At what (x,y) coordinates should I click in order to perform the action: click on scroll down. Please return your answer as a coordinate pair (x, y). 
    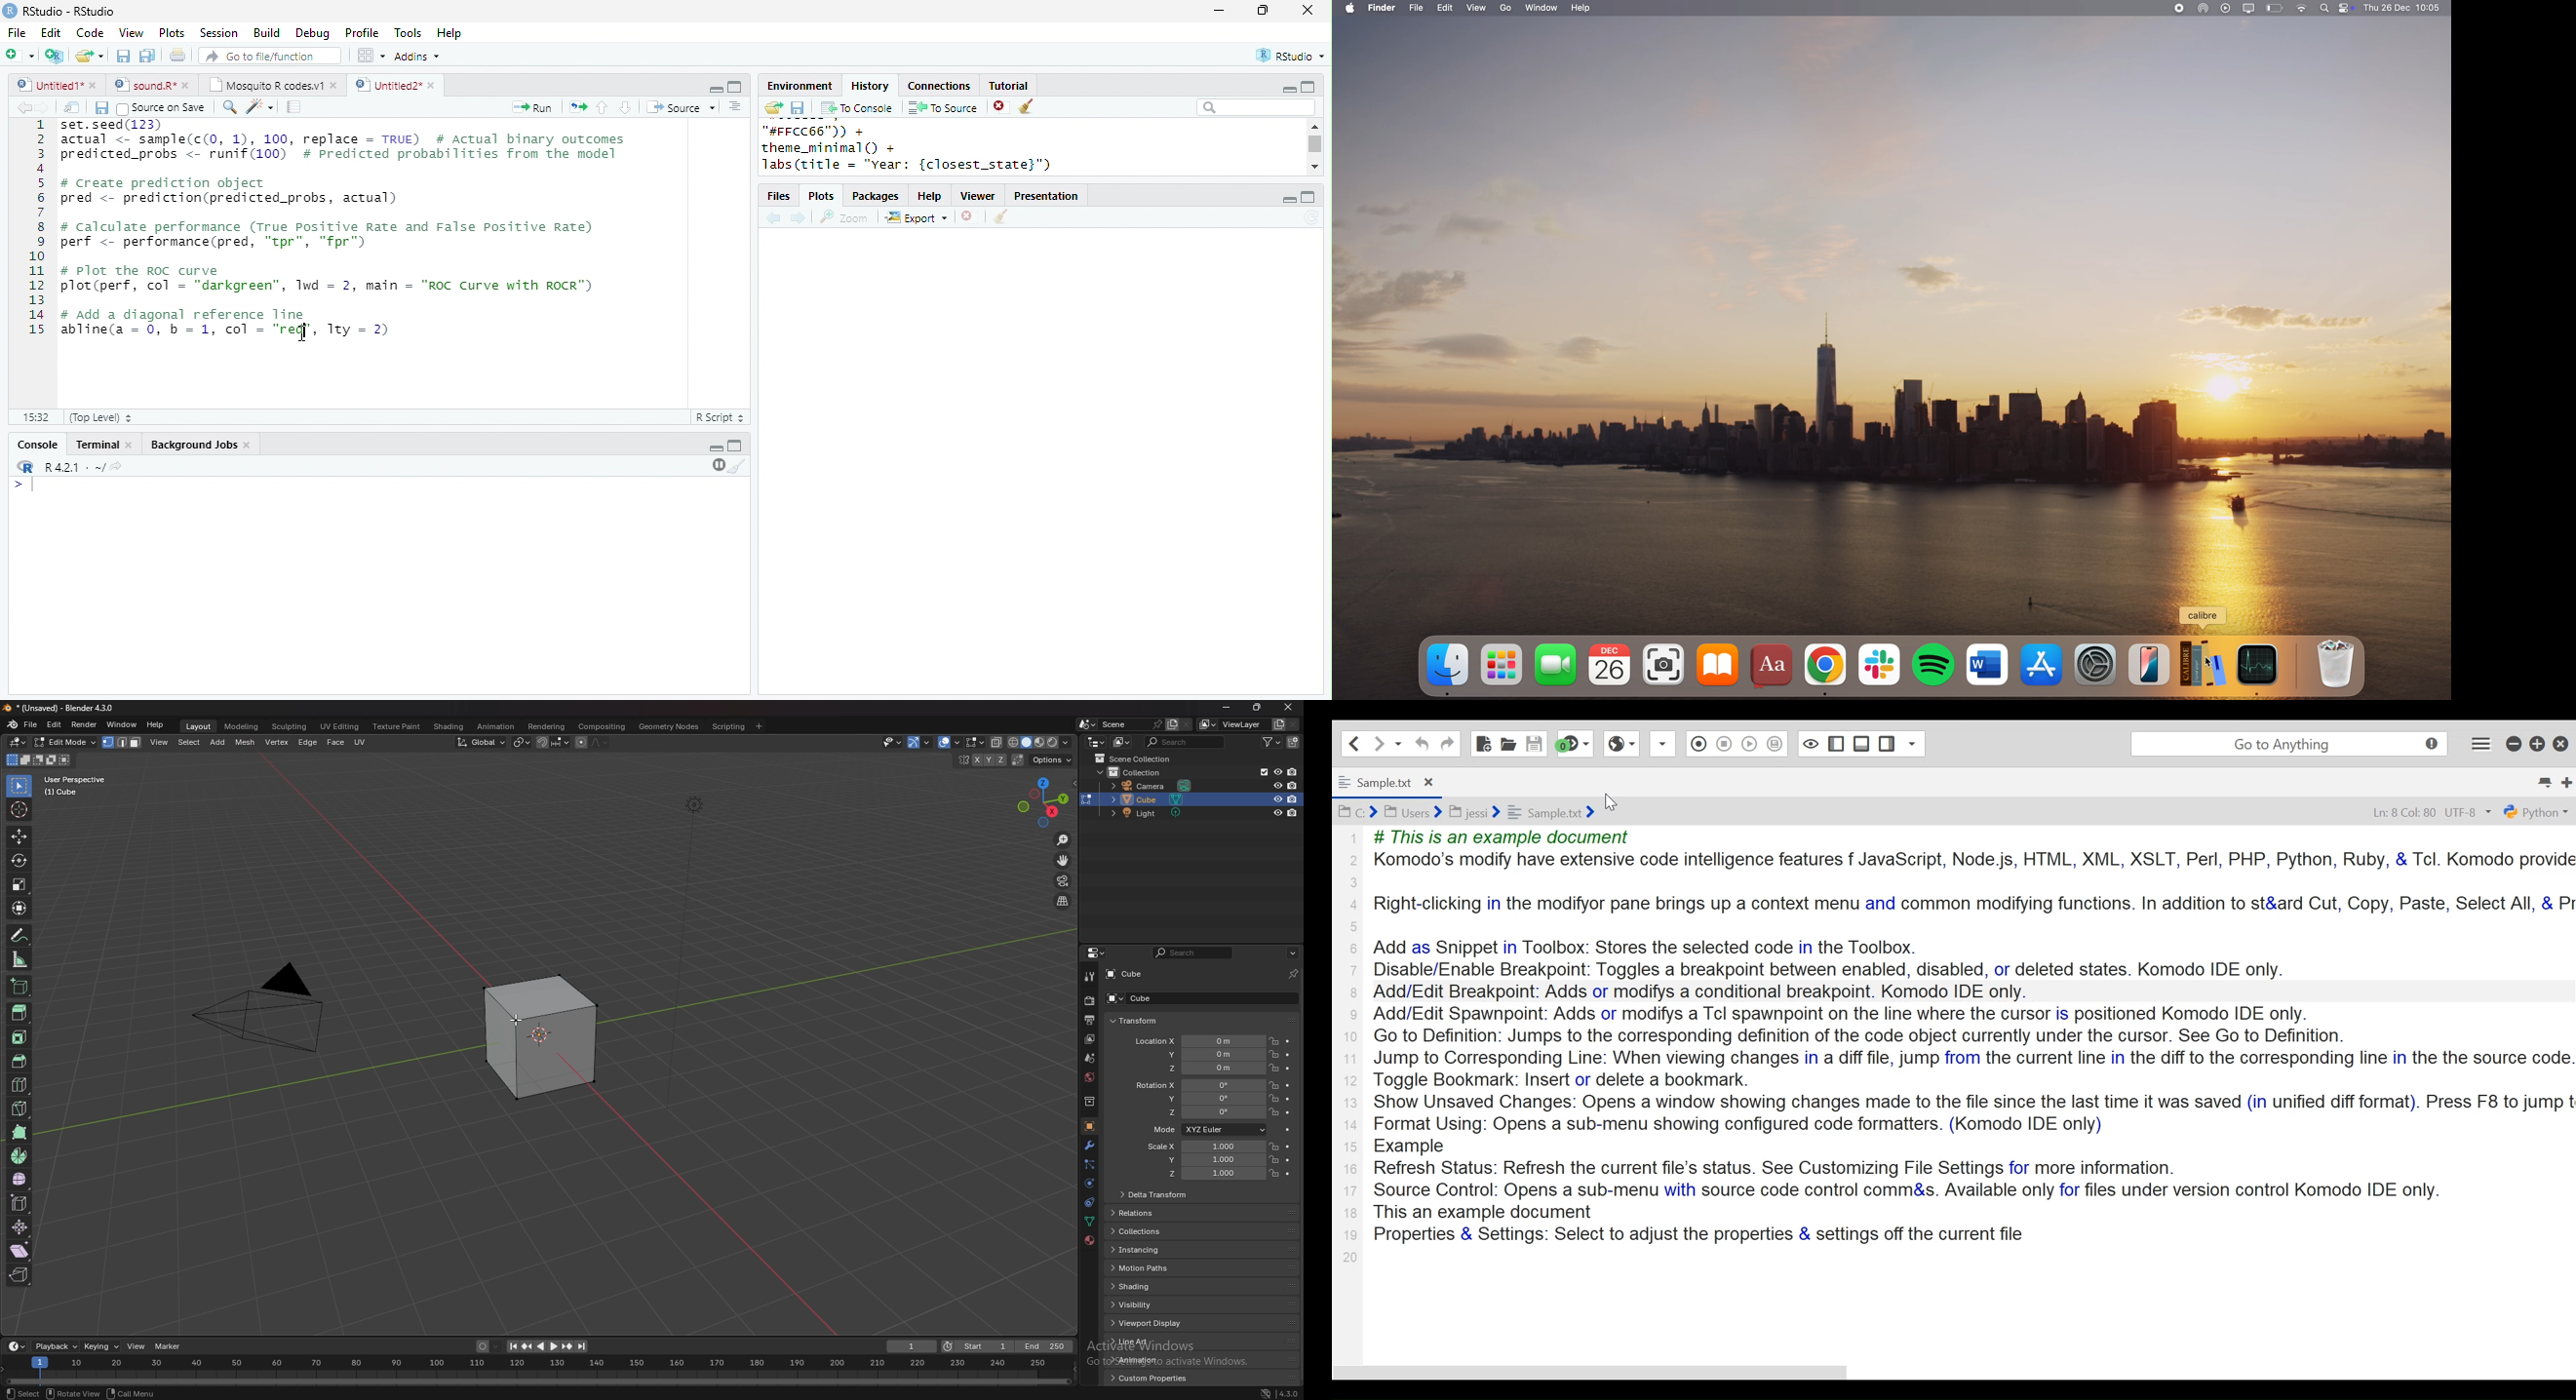
    Looking at the image, I should click on (1314, 166).